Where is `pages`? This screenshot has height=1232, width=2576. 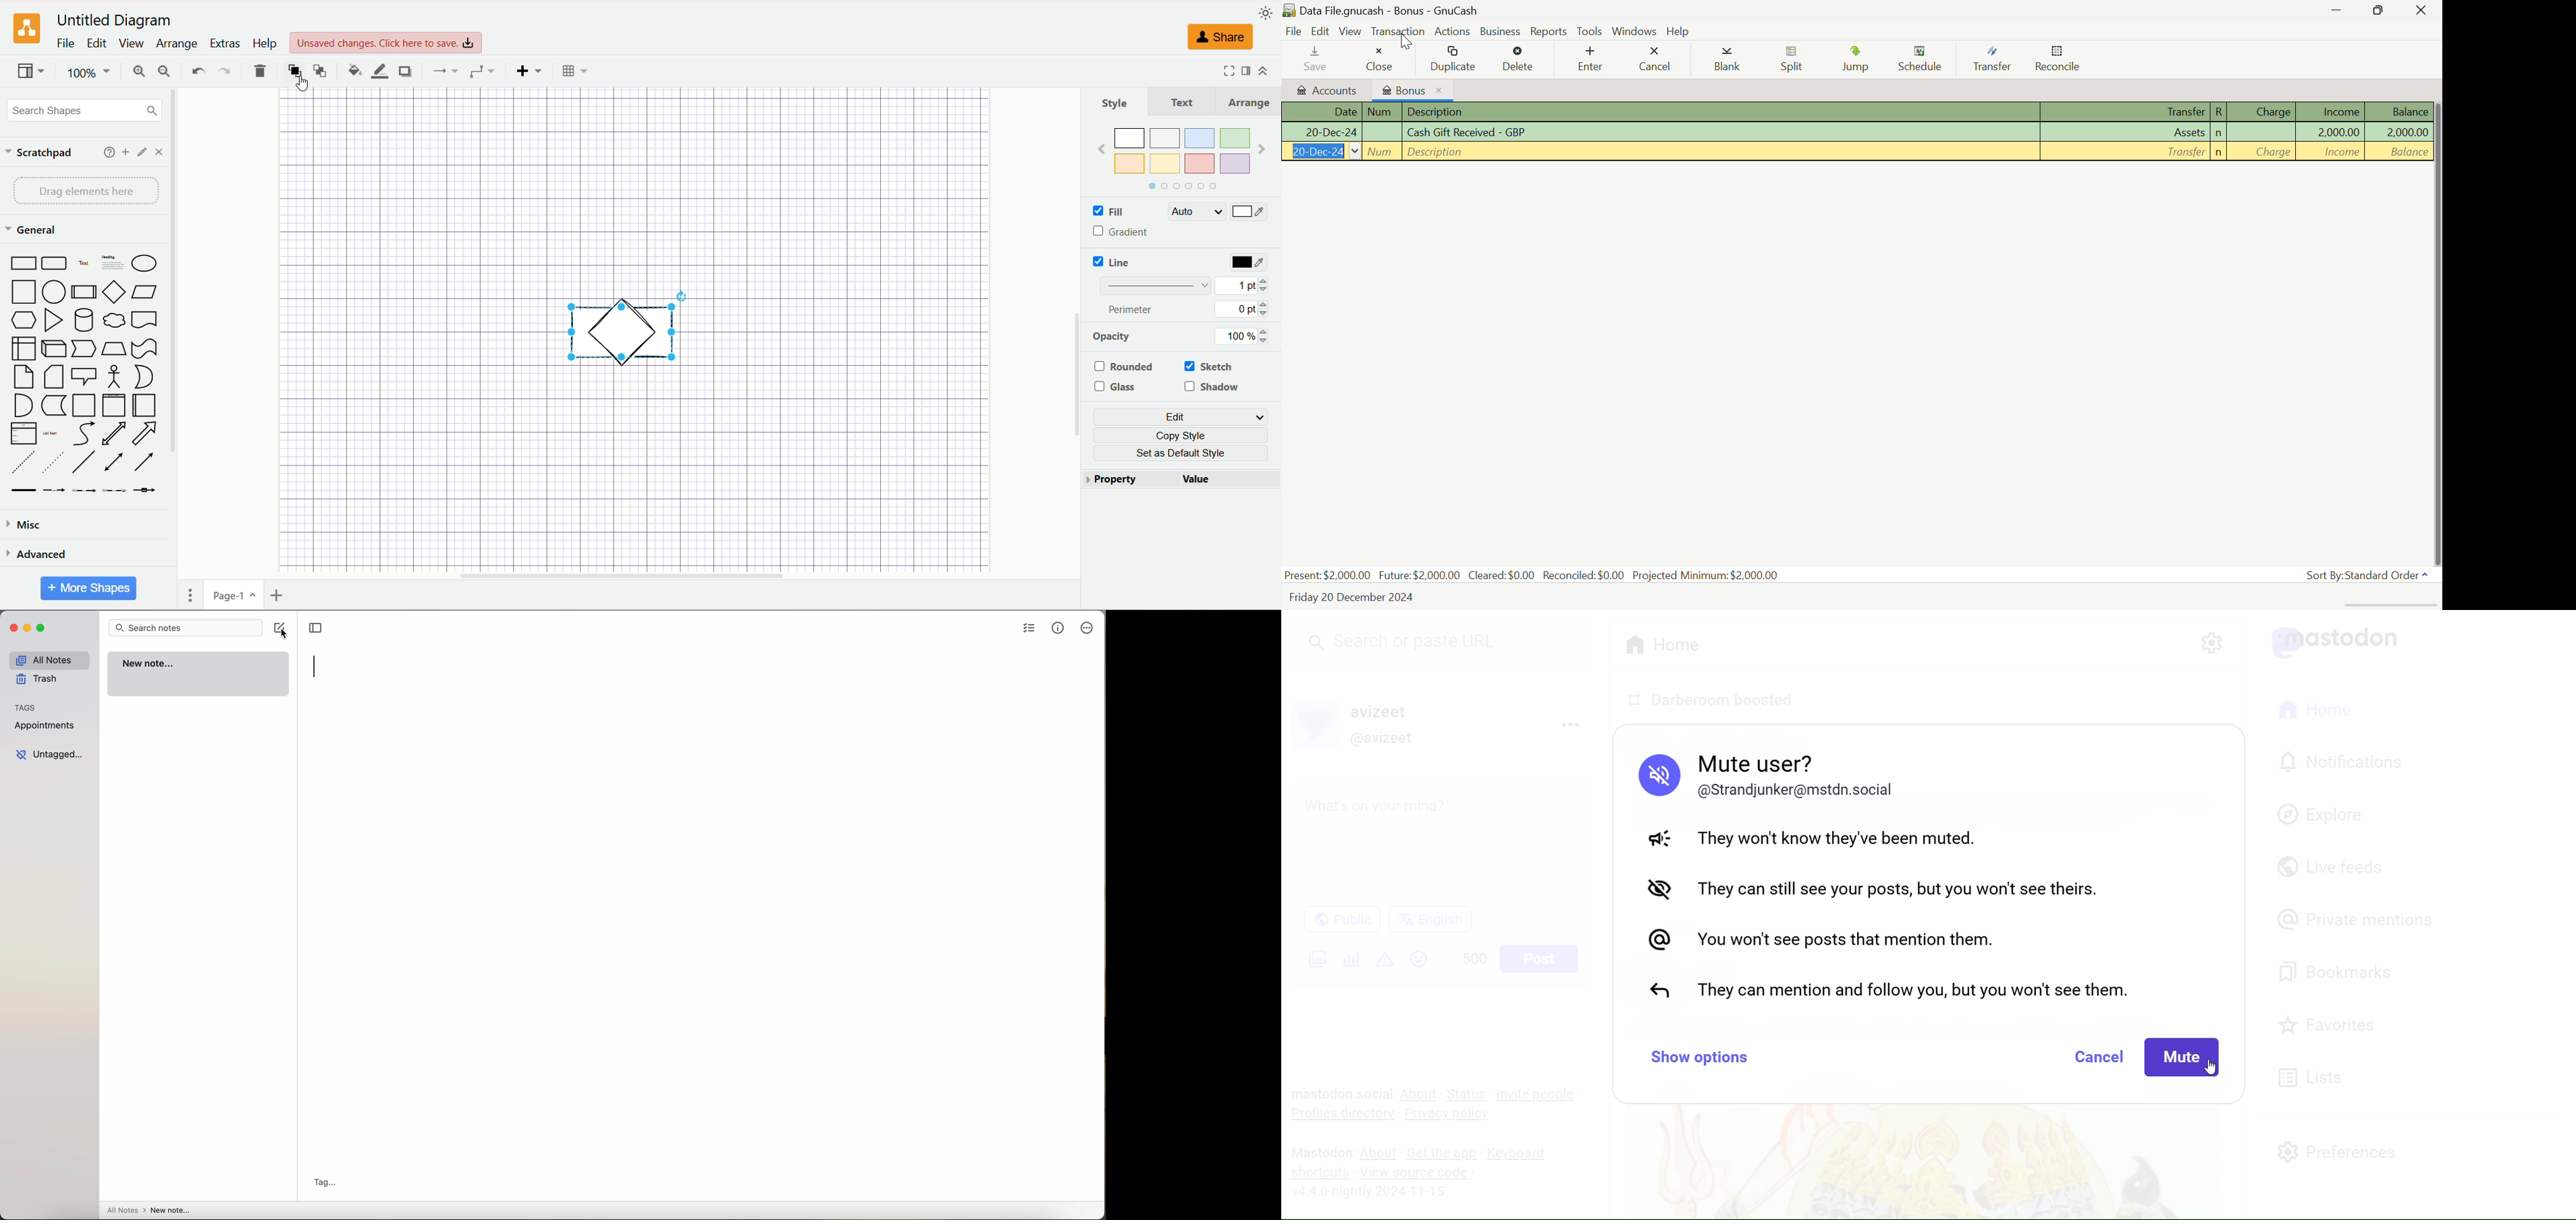
pages is located at coordinates (194, 593).